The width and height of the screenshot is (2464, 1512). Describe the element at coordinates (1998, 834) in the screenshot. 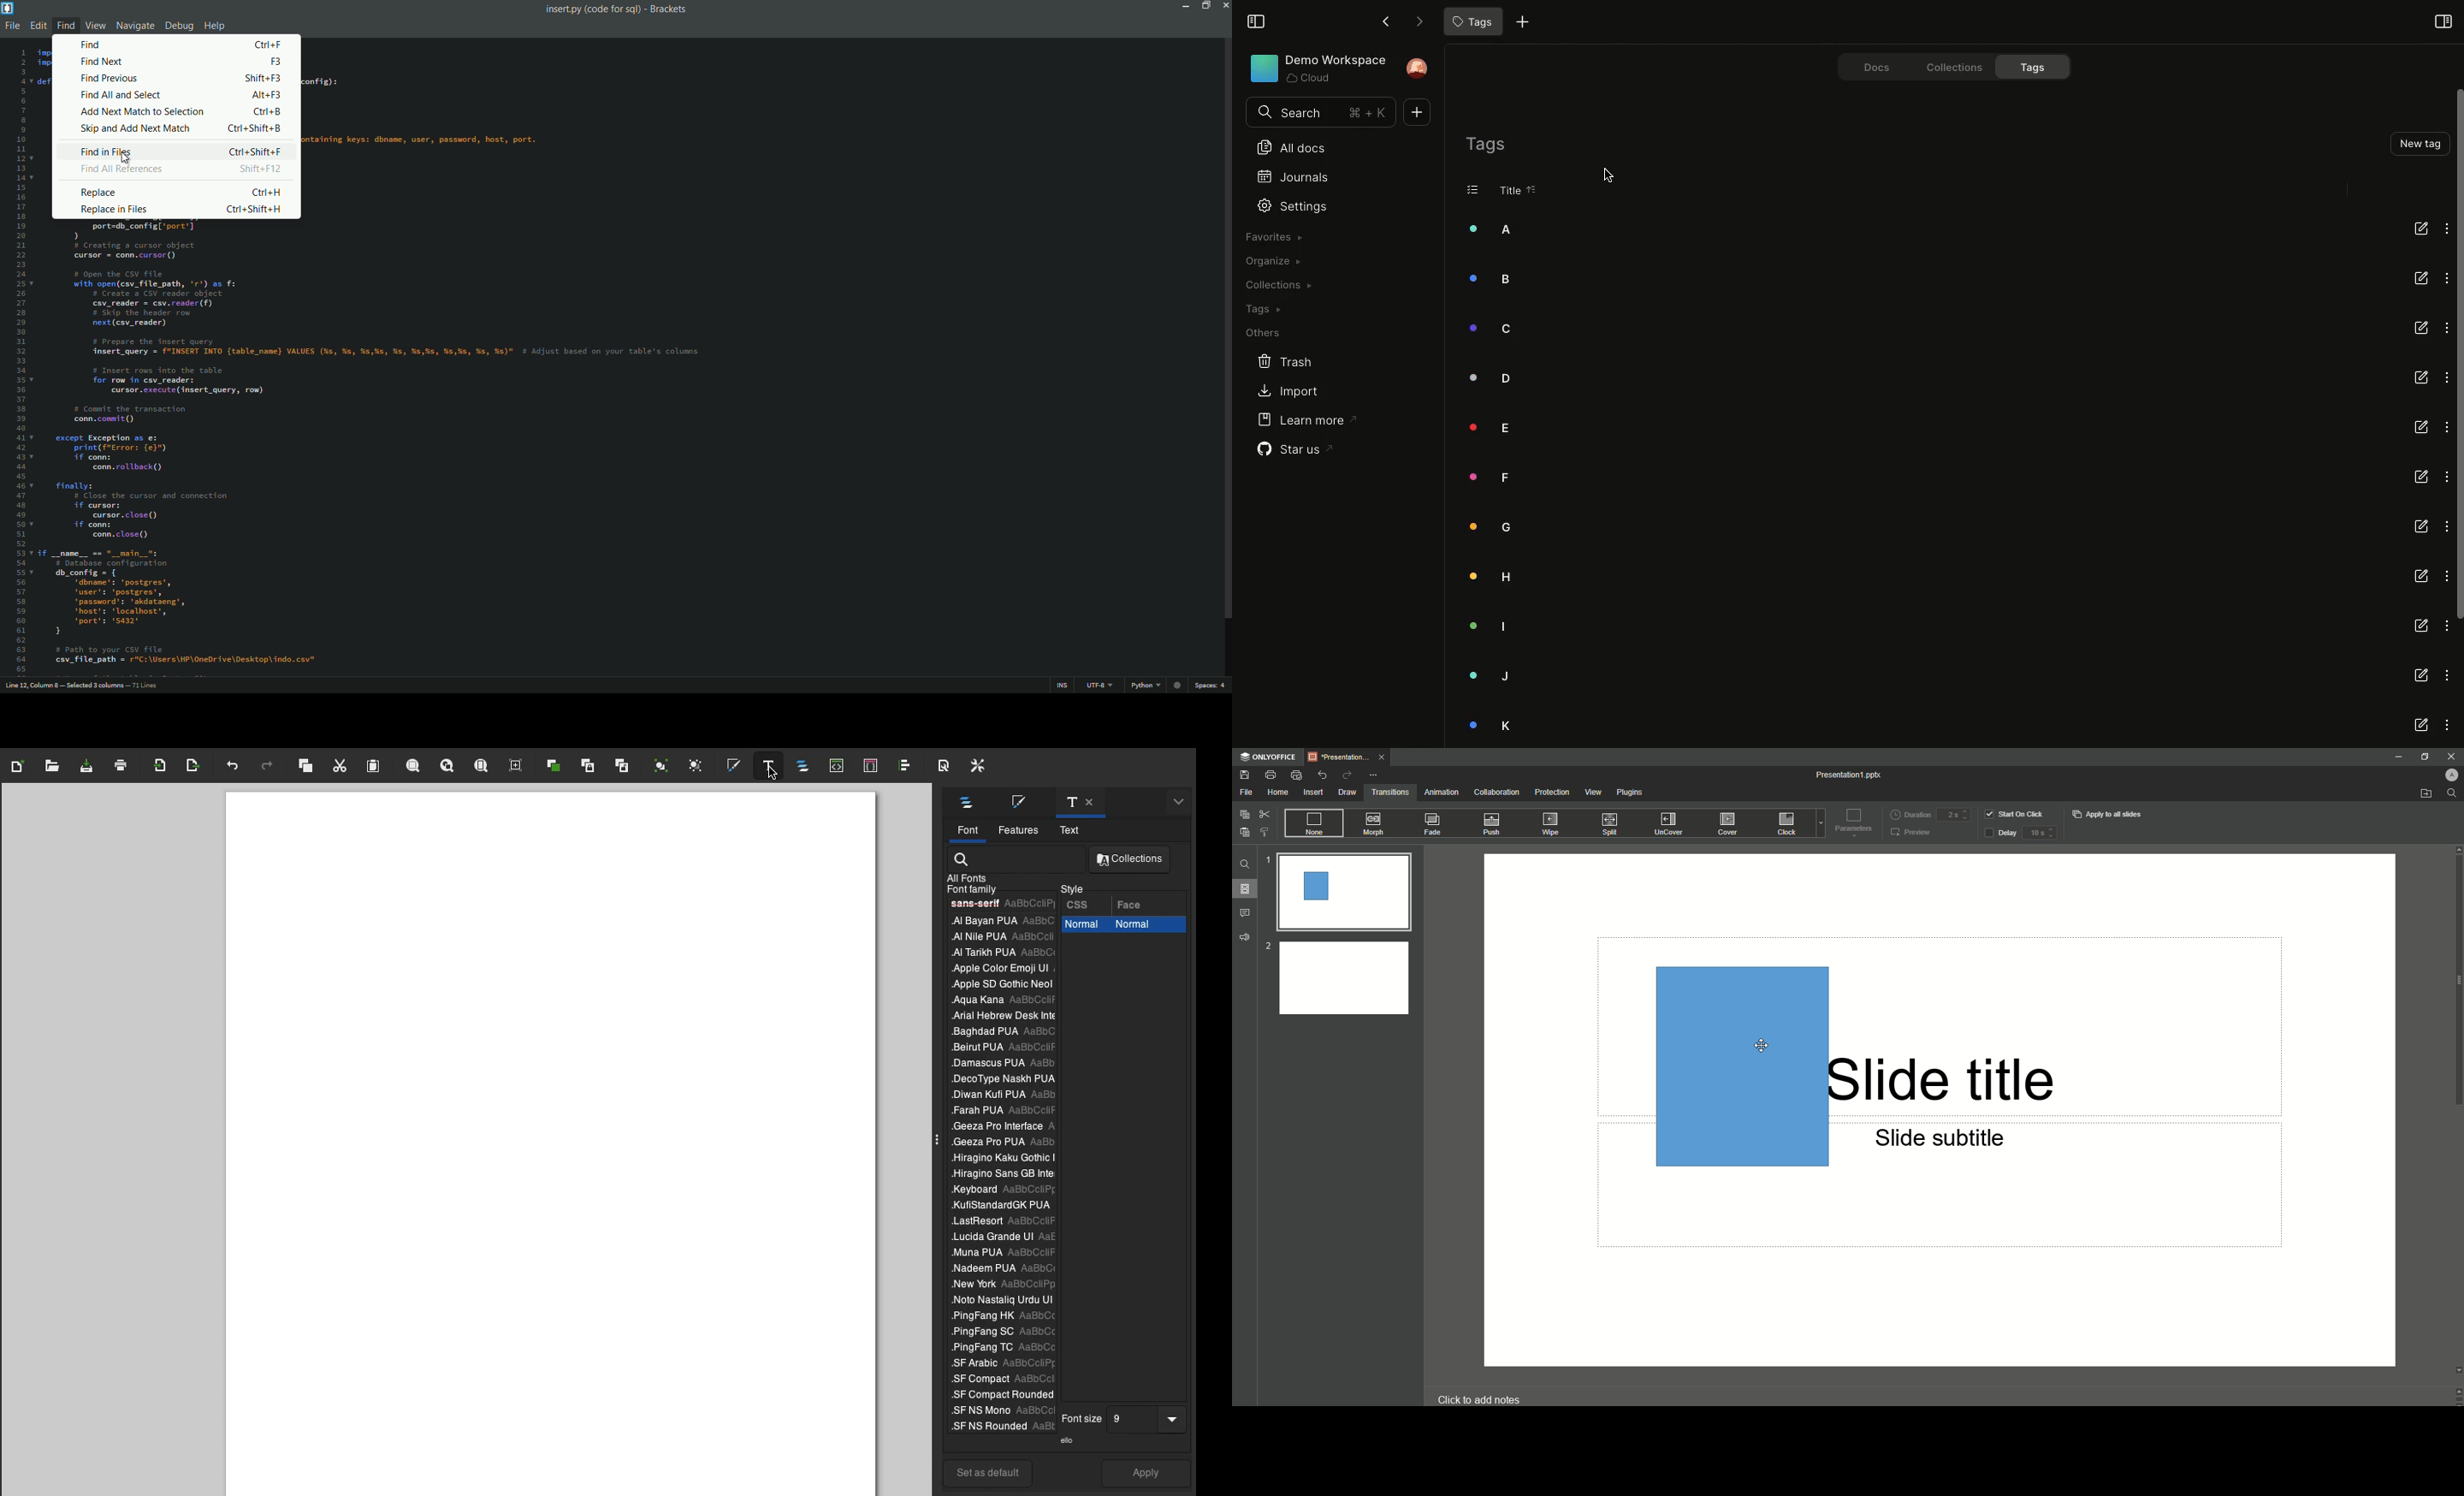

I see `Delay button` at that location.